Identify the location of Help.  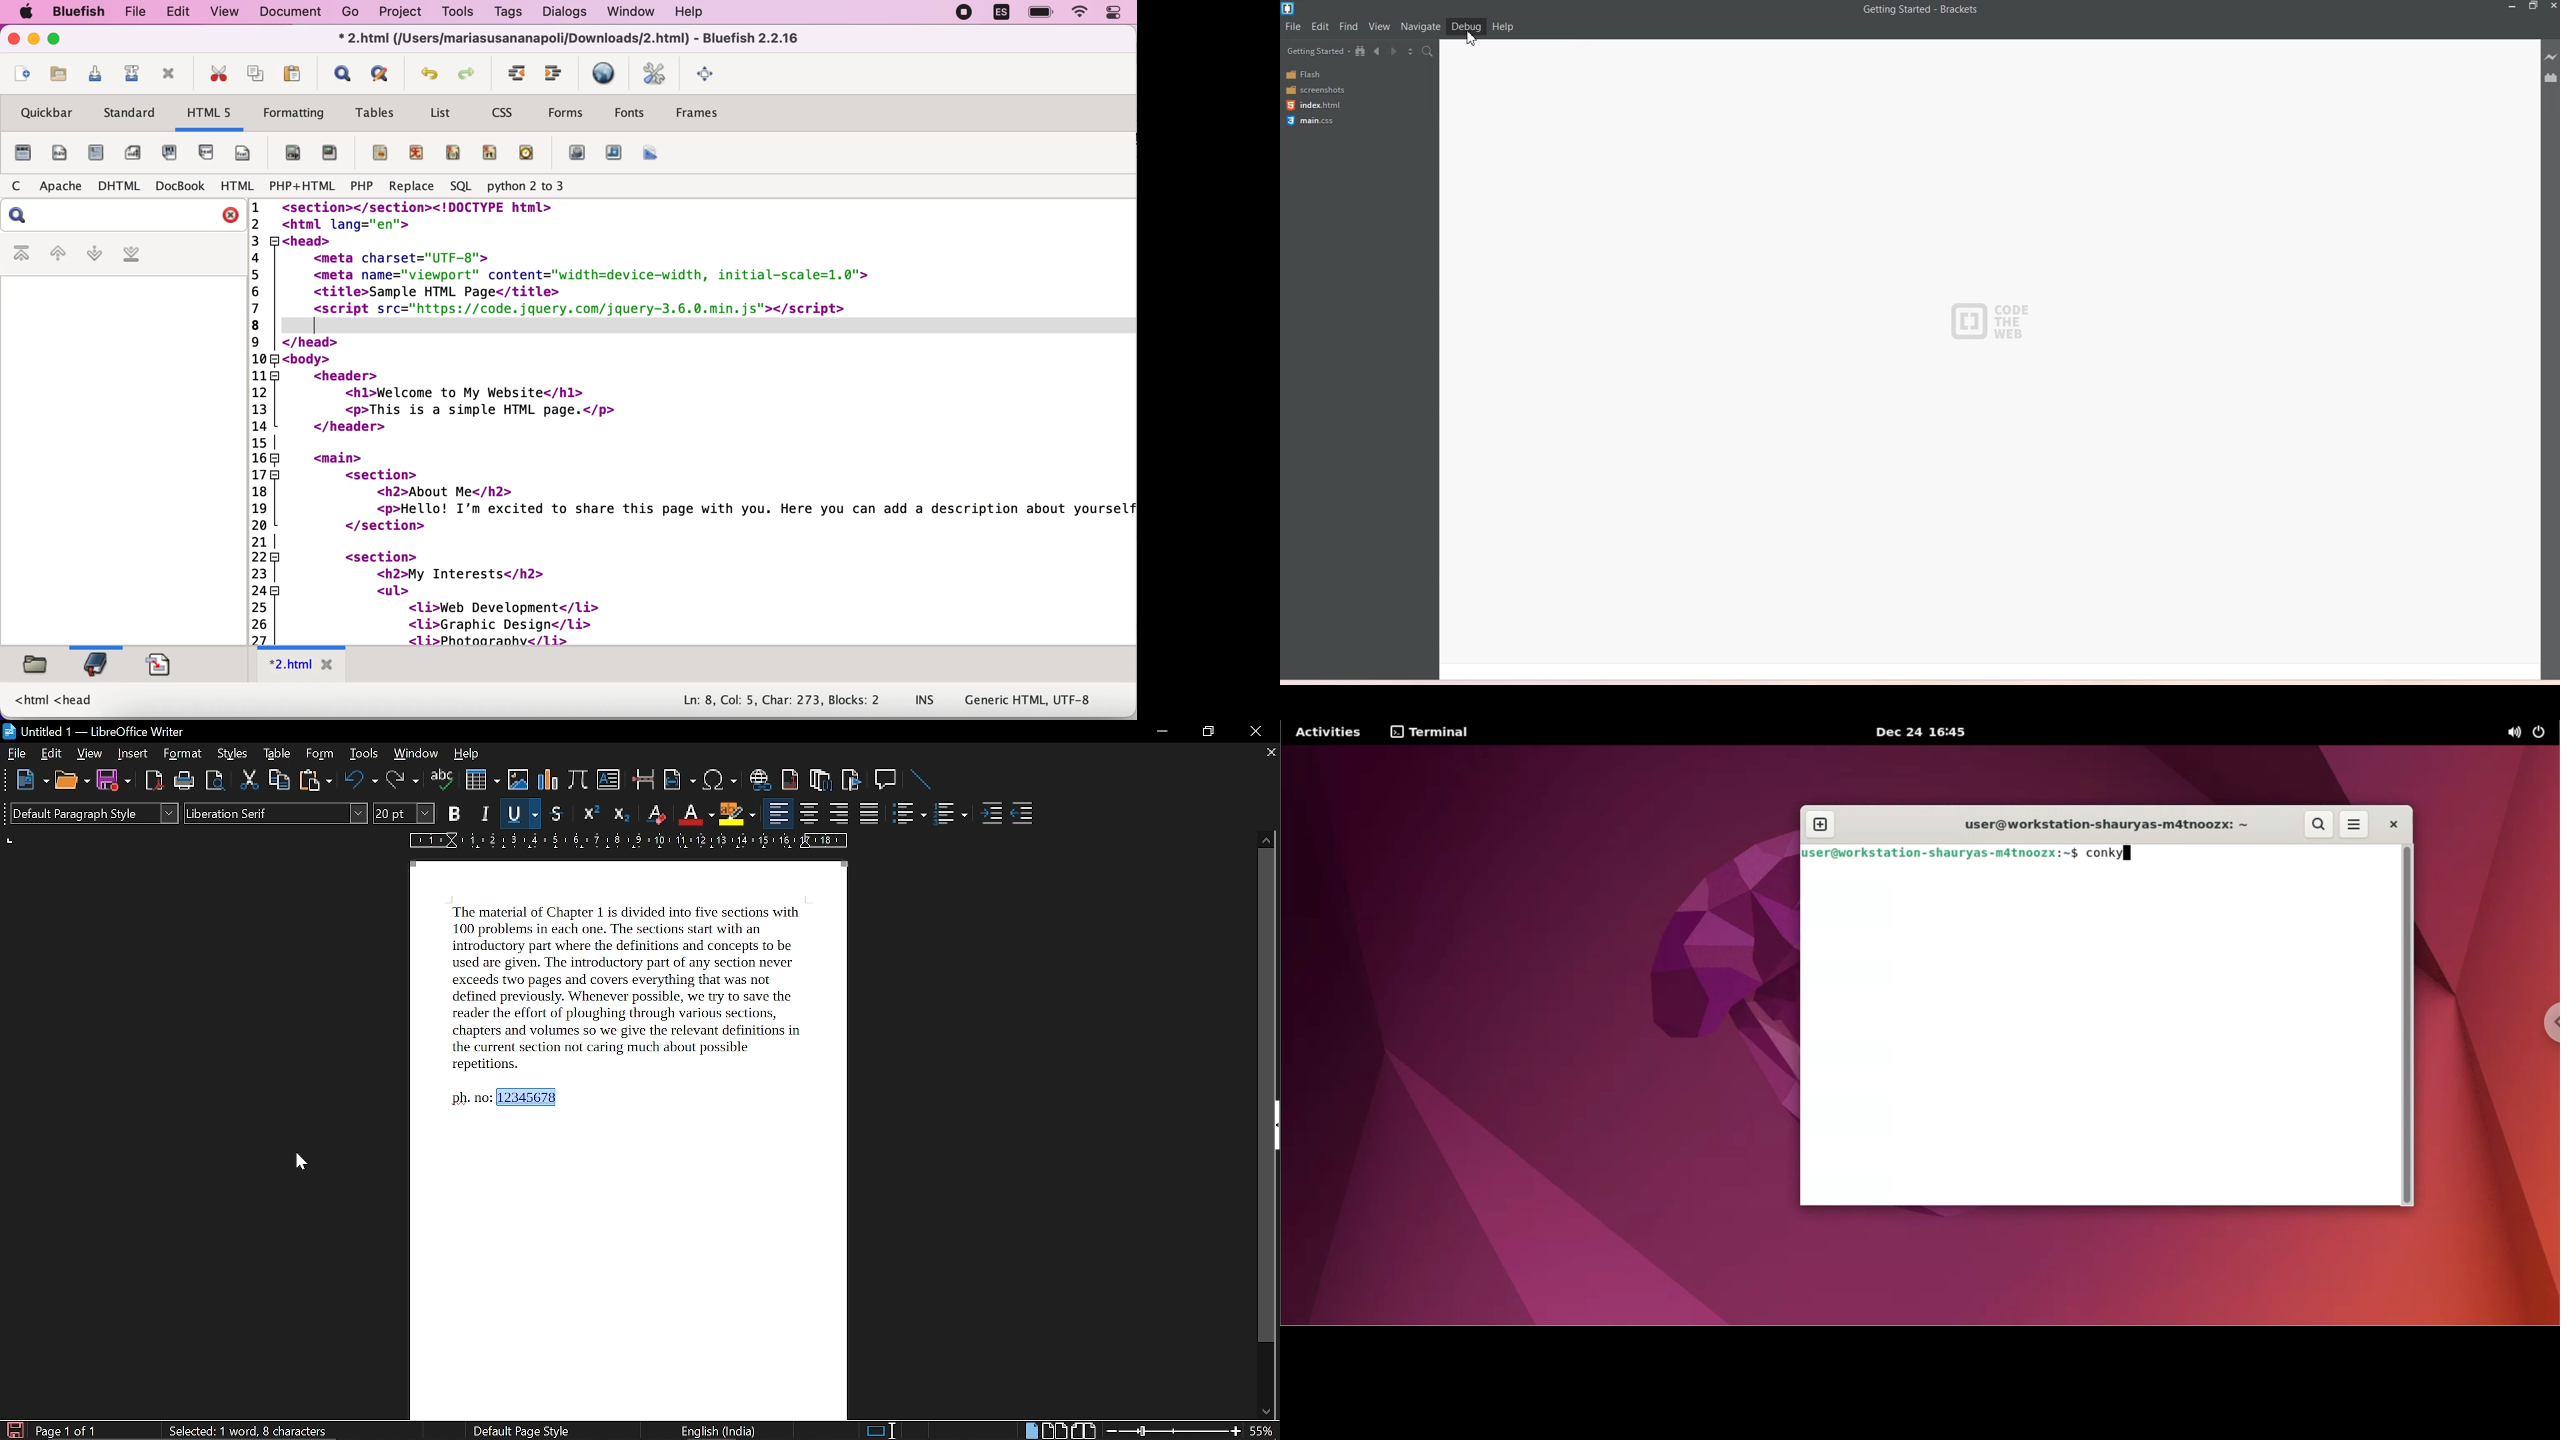
(1503, 27).